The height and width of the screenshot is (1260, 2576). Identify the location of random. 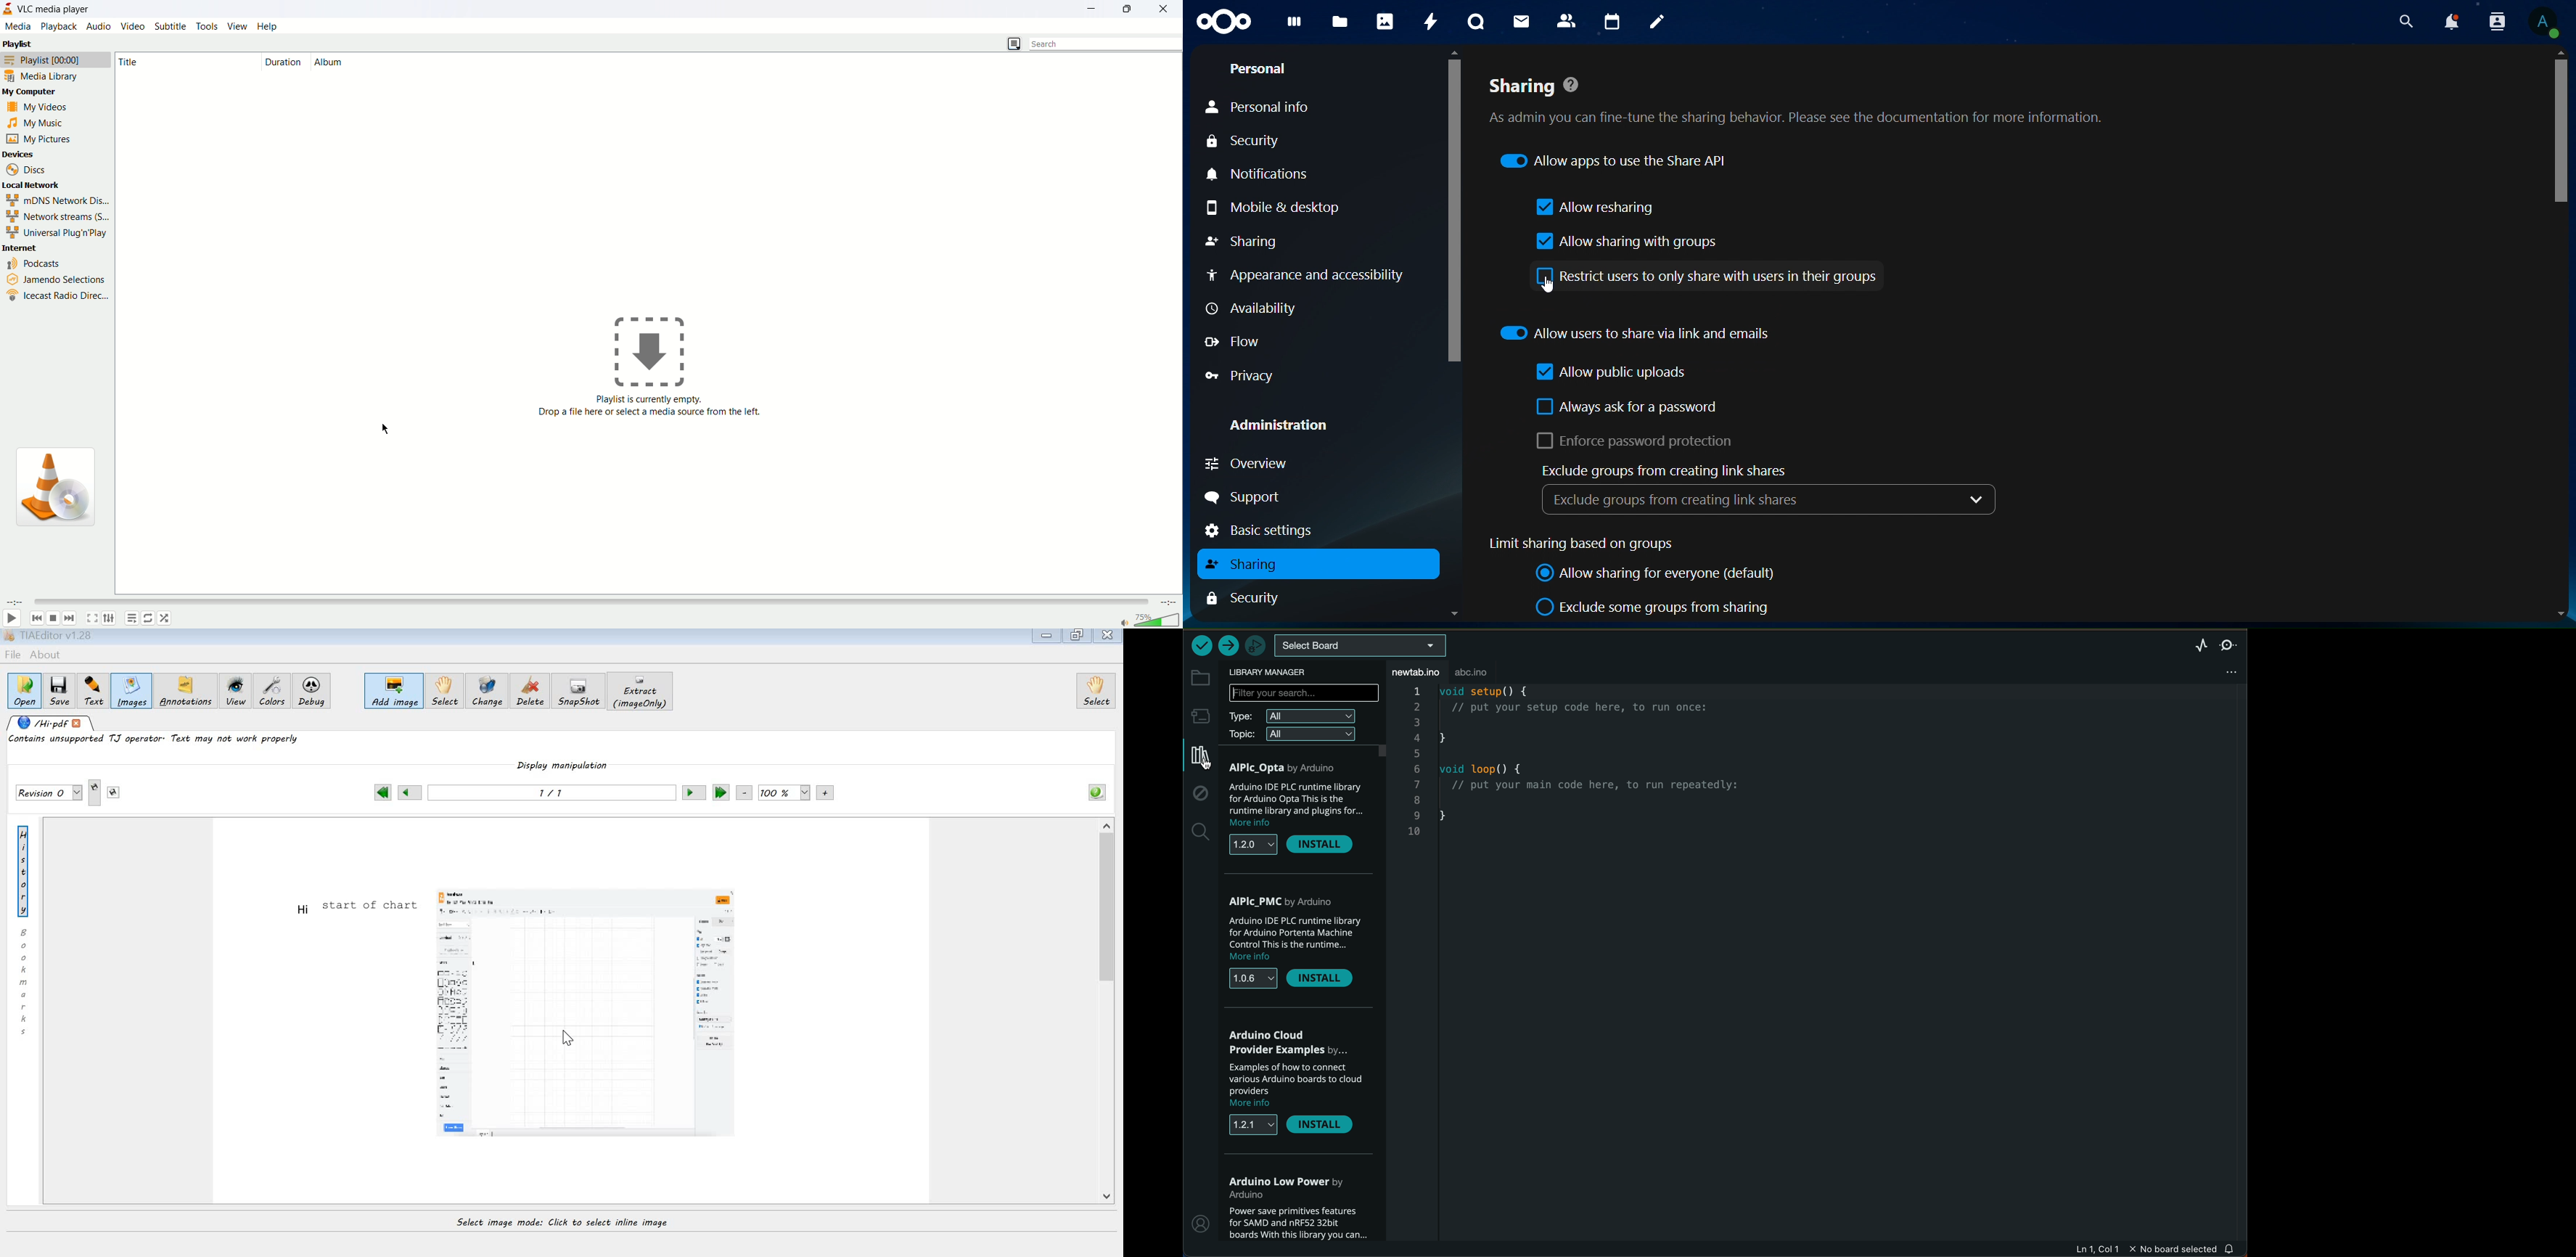
(164, 618).